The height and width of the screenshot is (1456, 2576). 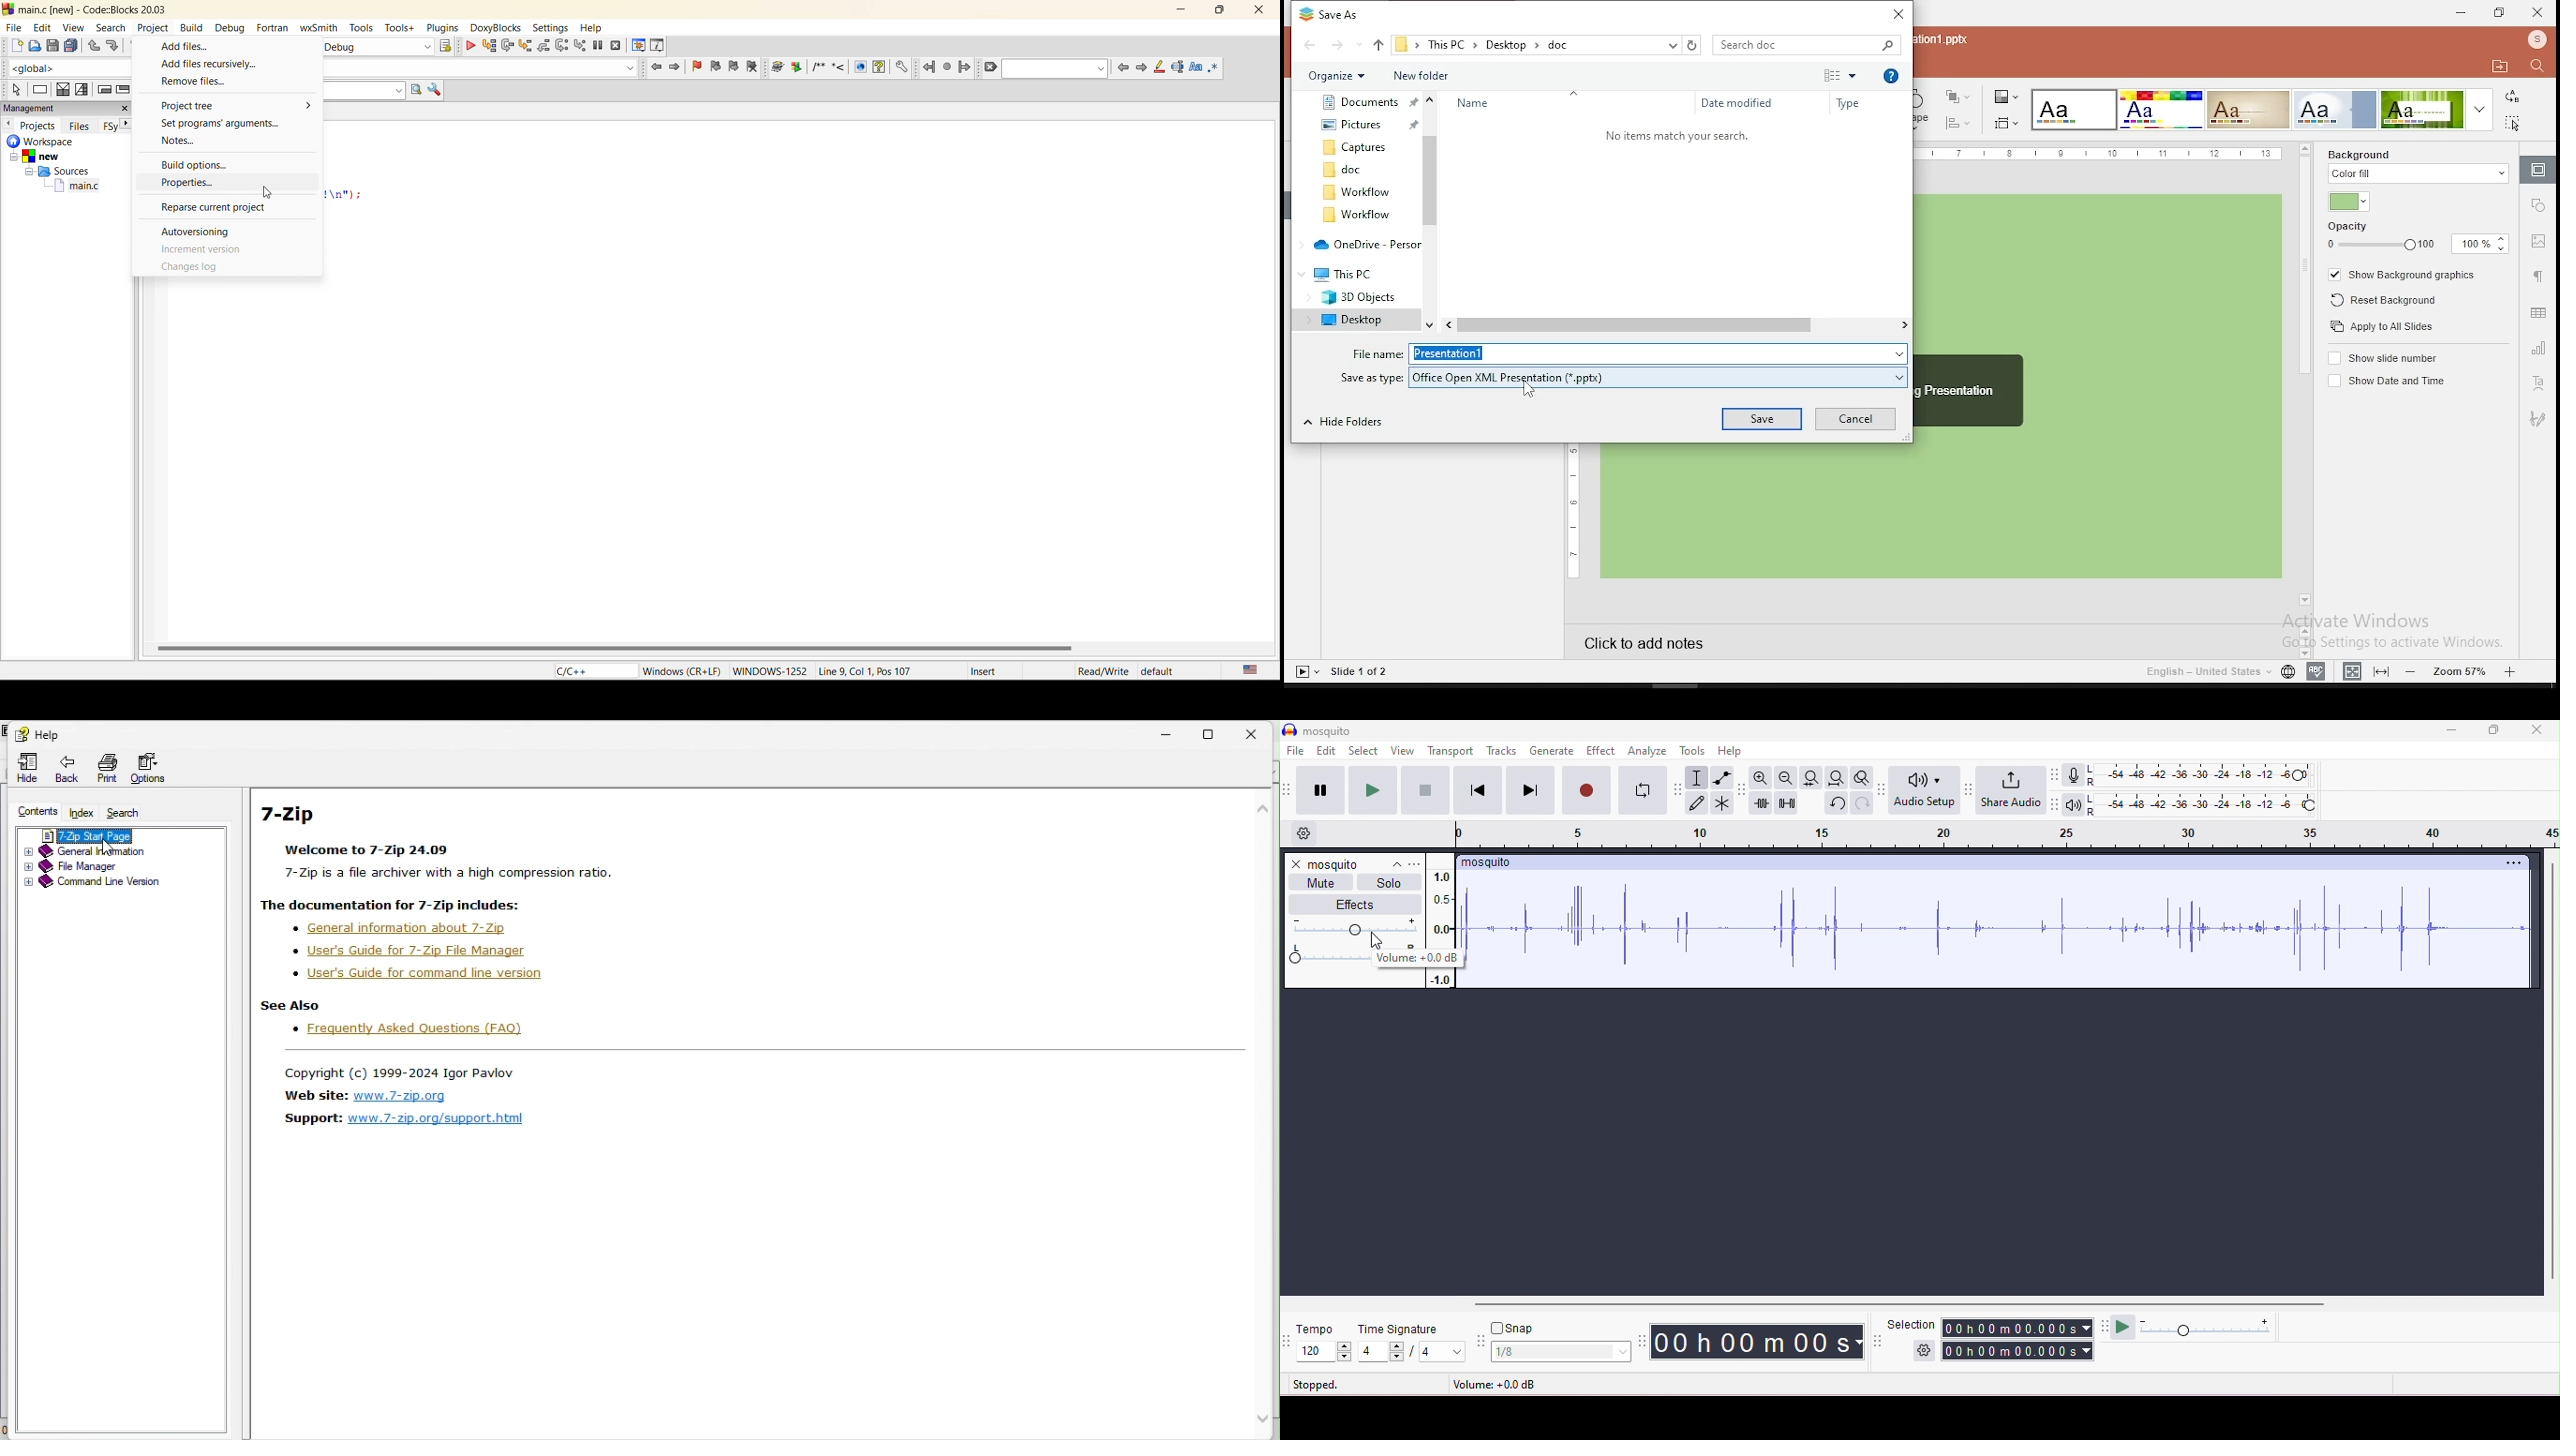 What do you see at coordinates (123, 90) in the screenshot?
I see `exit condition loop` at bounding box center [123, 90].